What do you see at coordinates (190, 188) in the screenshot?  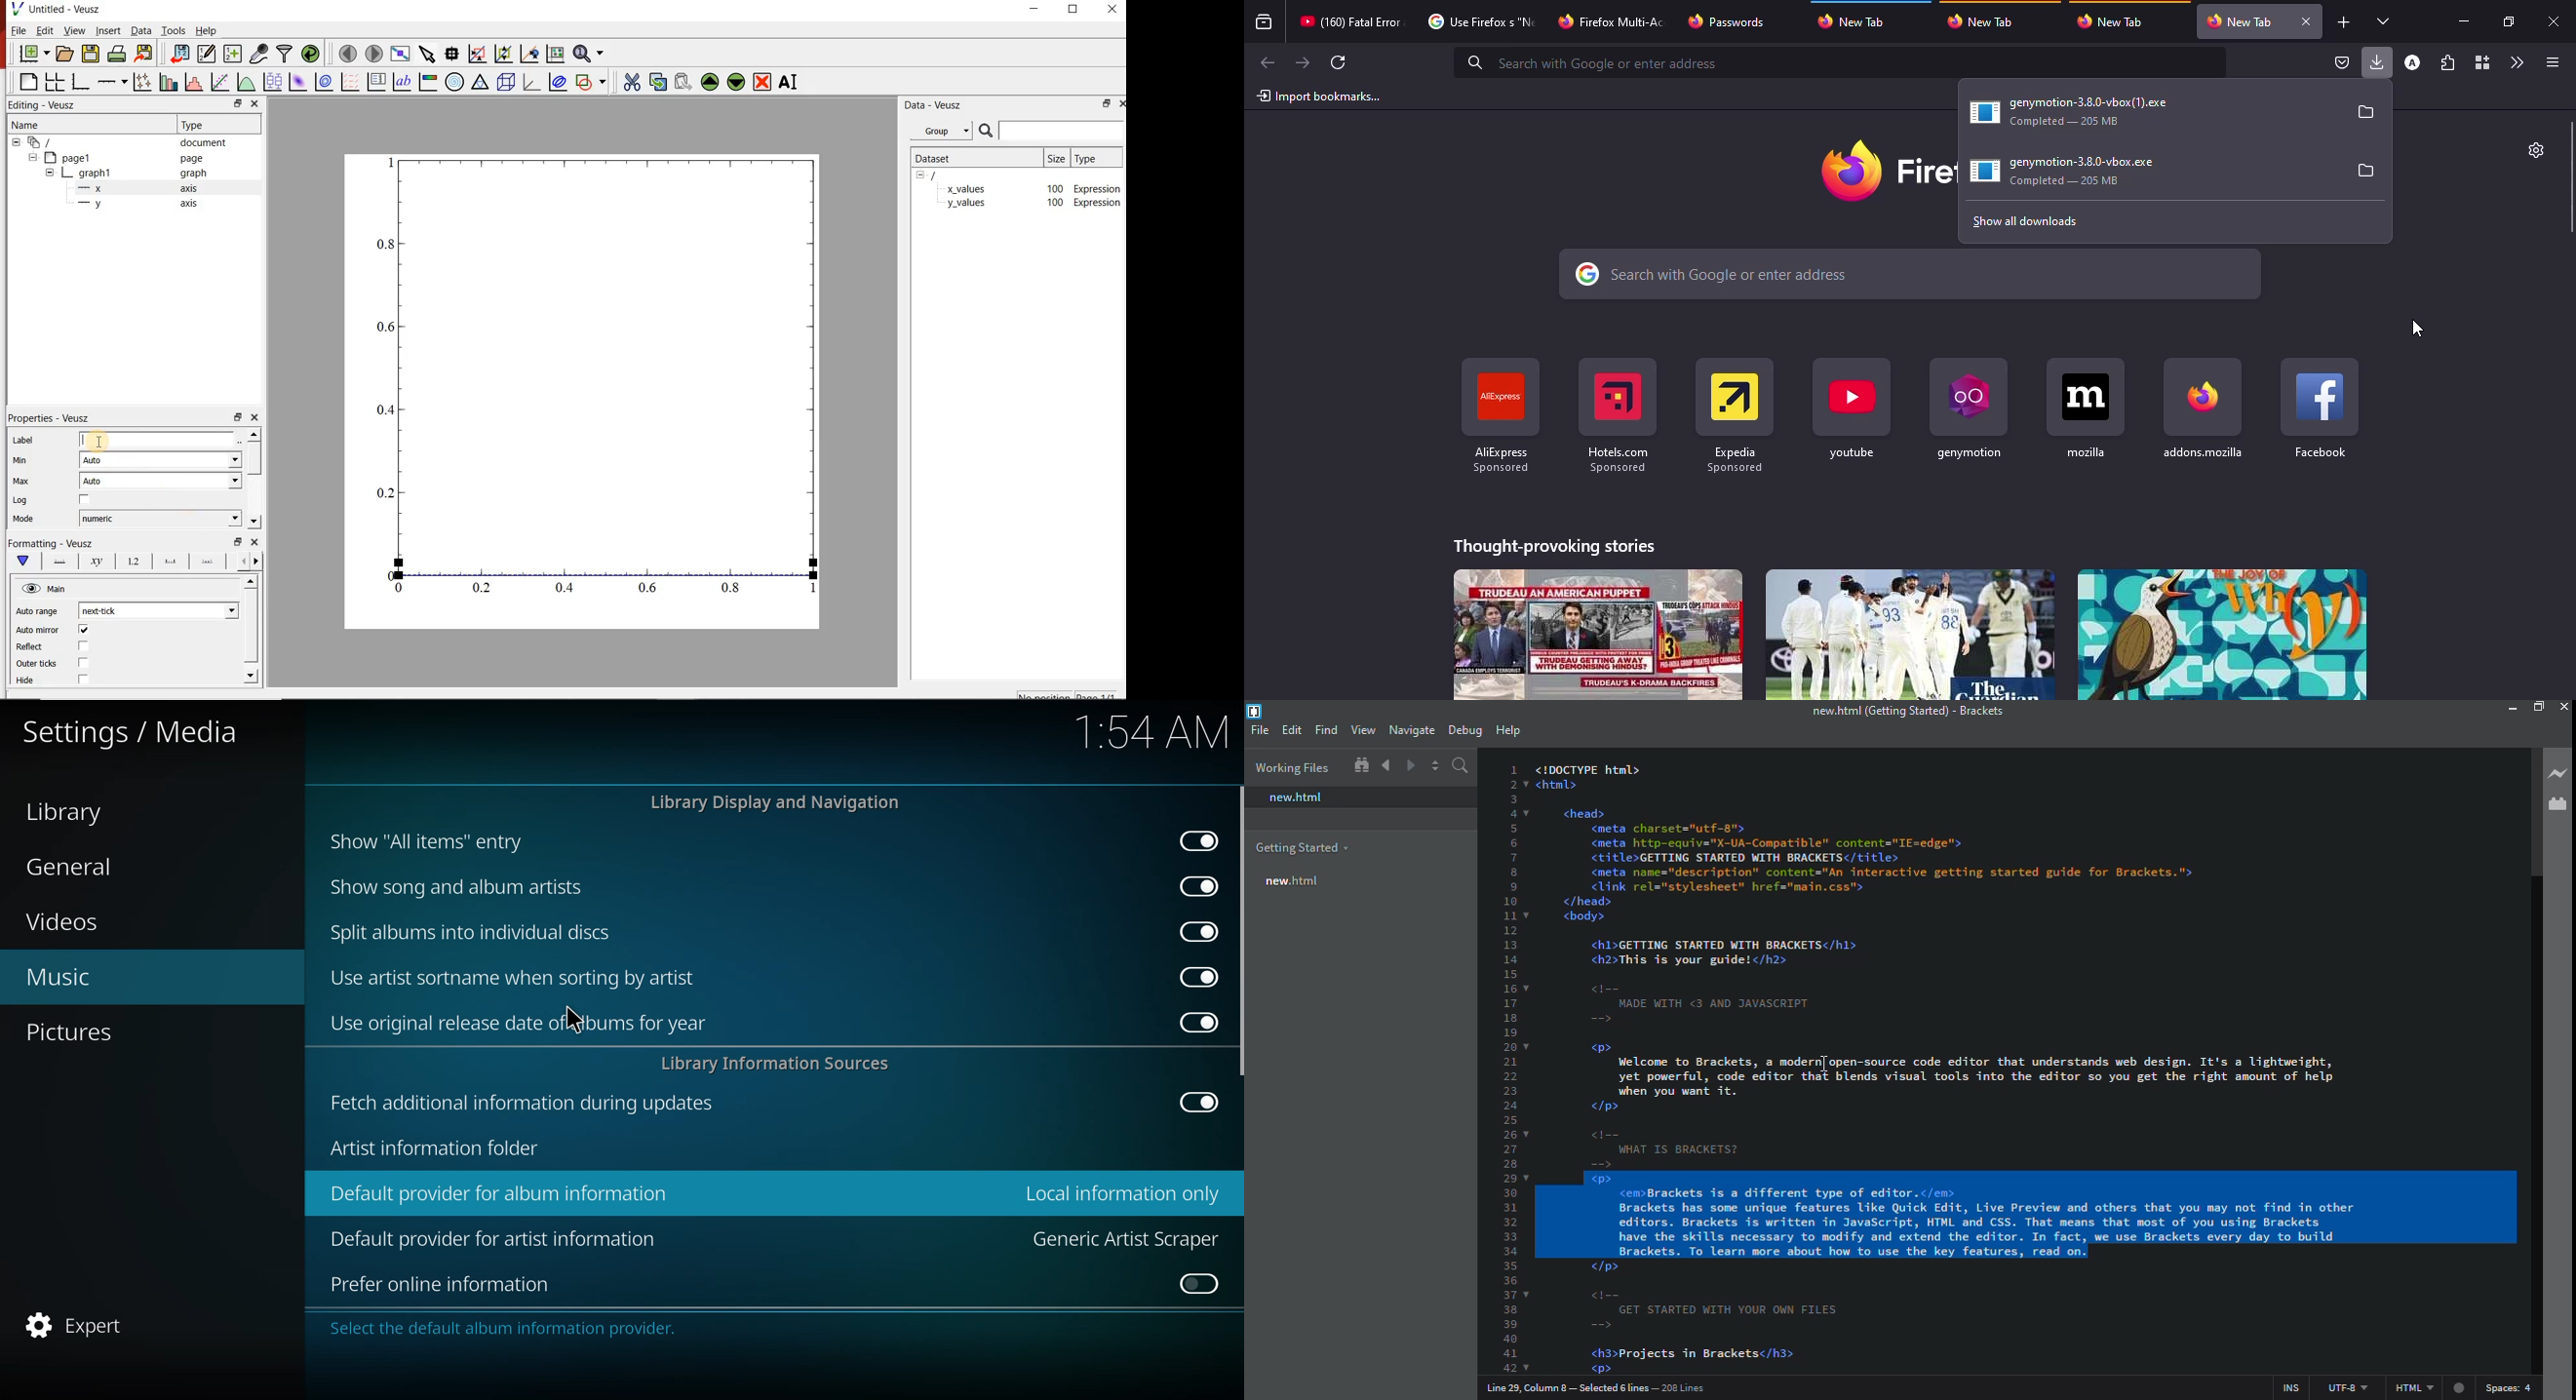 I see `axis` at bounding box center [190, 188].